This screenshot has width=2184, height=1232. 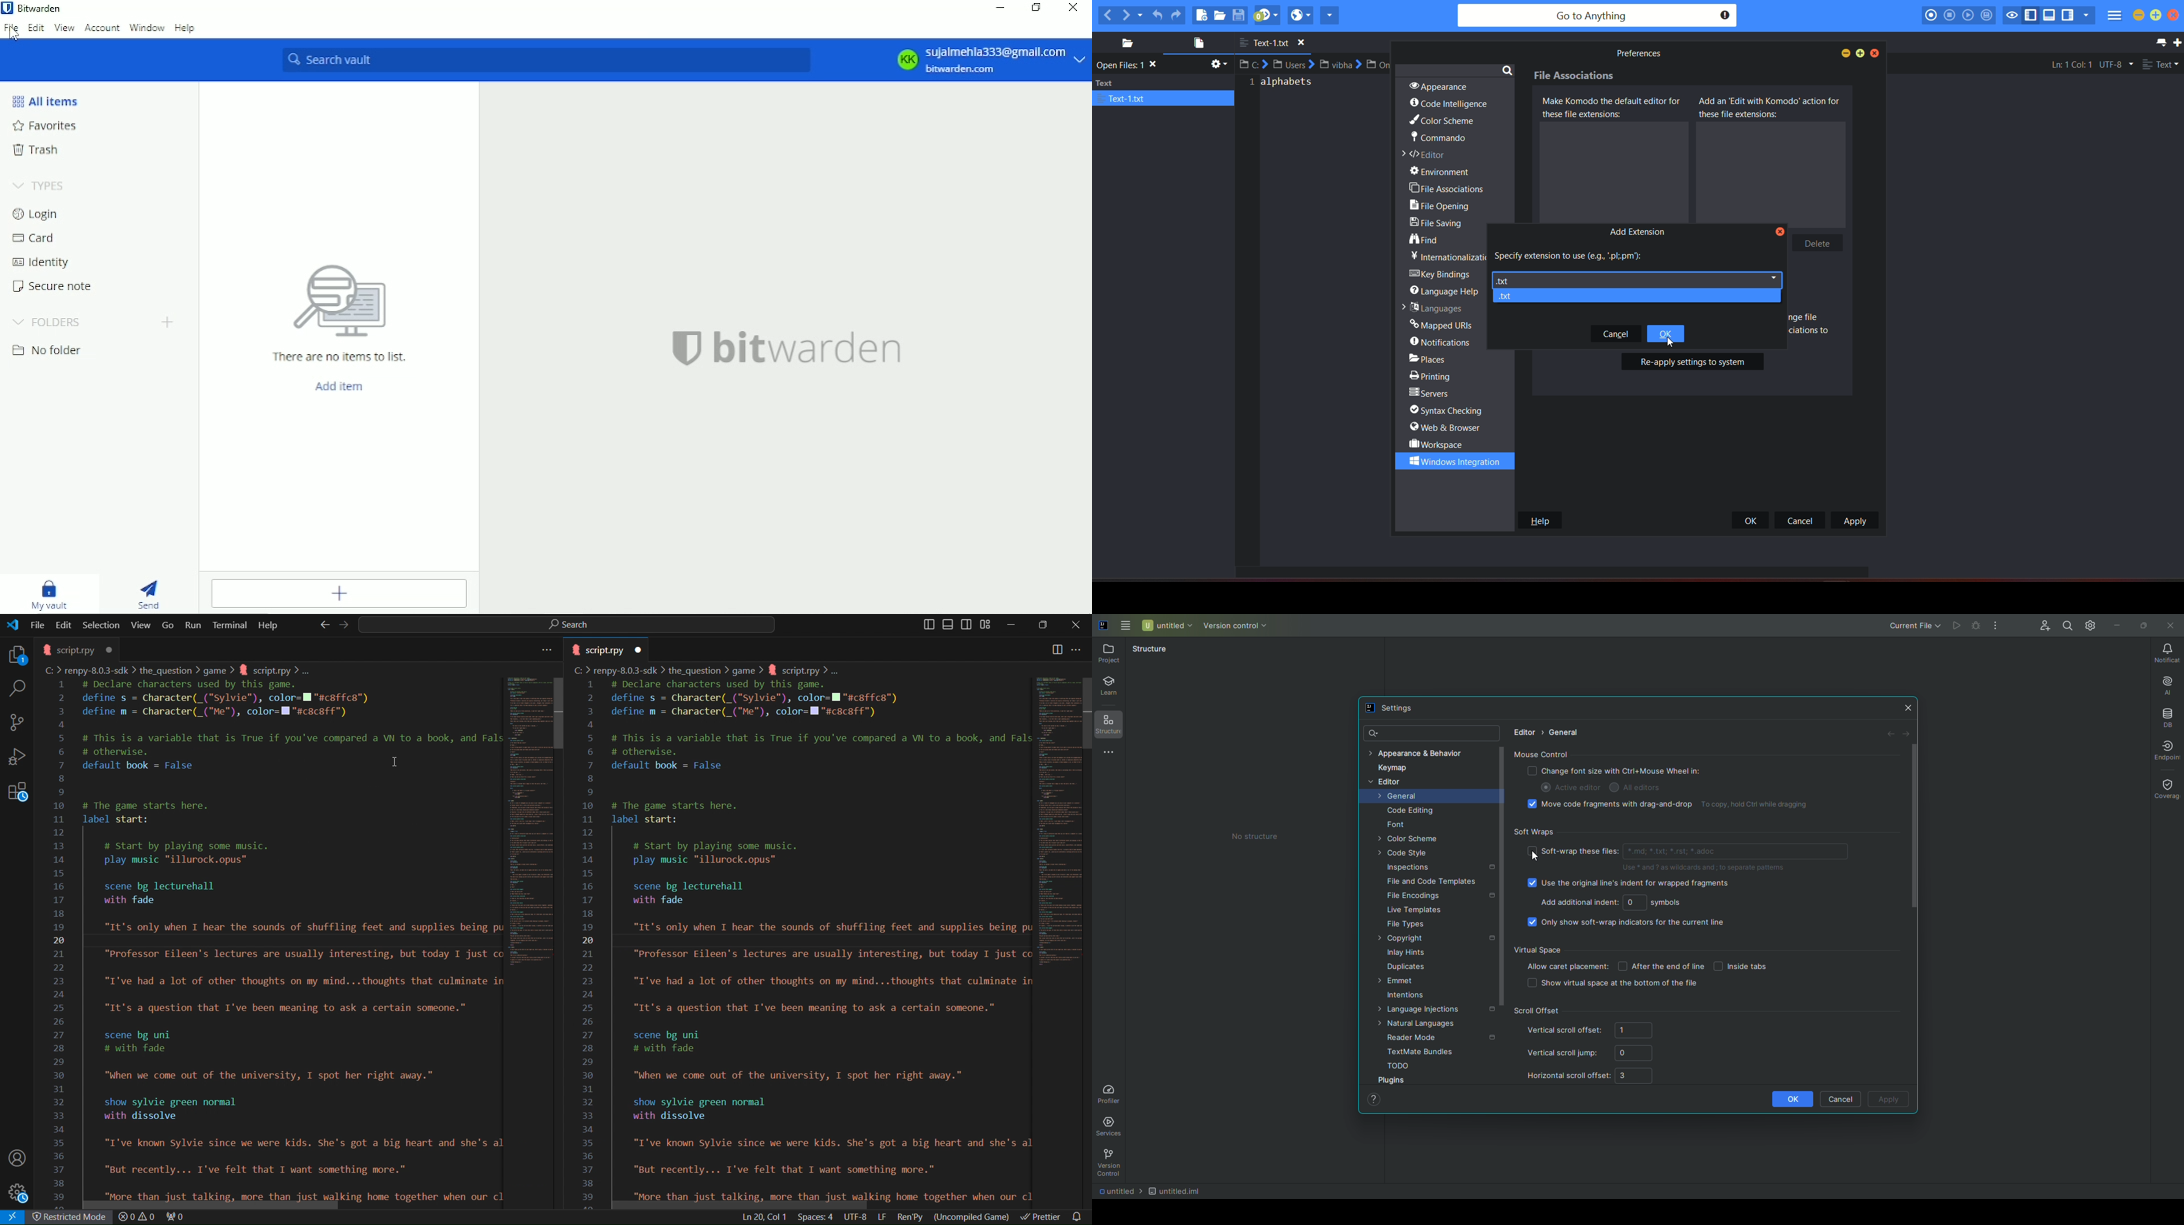 What do you see at coordinates (1637, 287) in the screenshot?
I see `highlight` at bounding box center [1637, 287].